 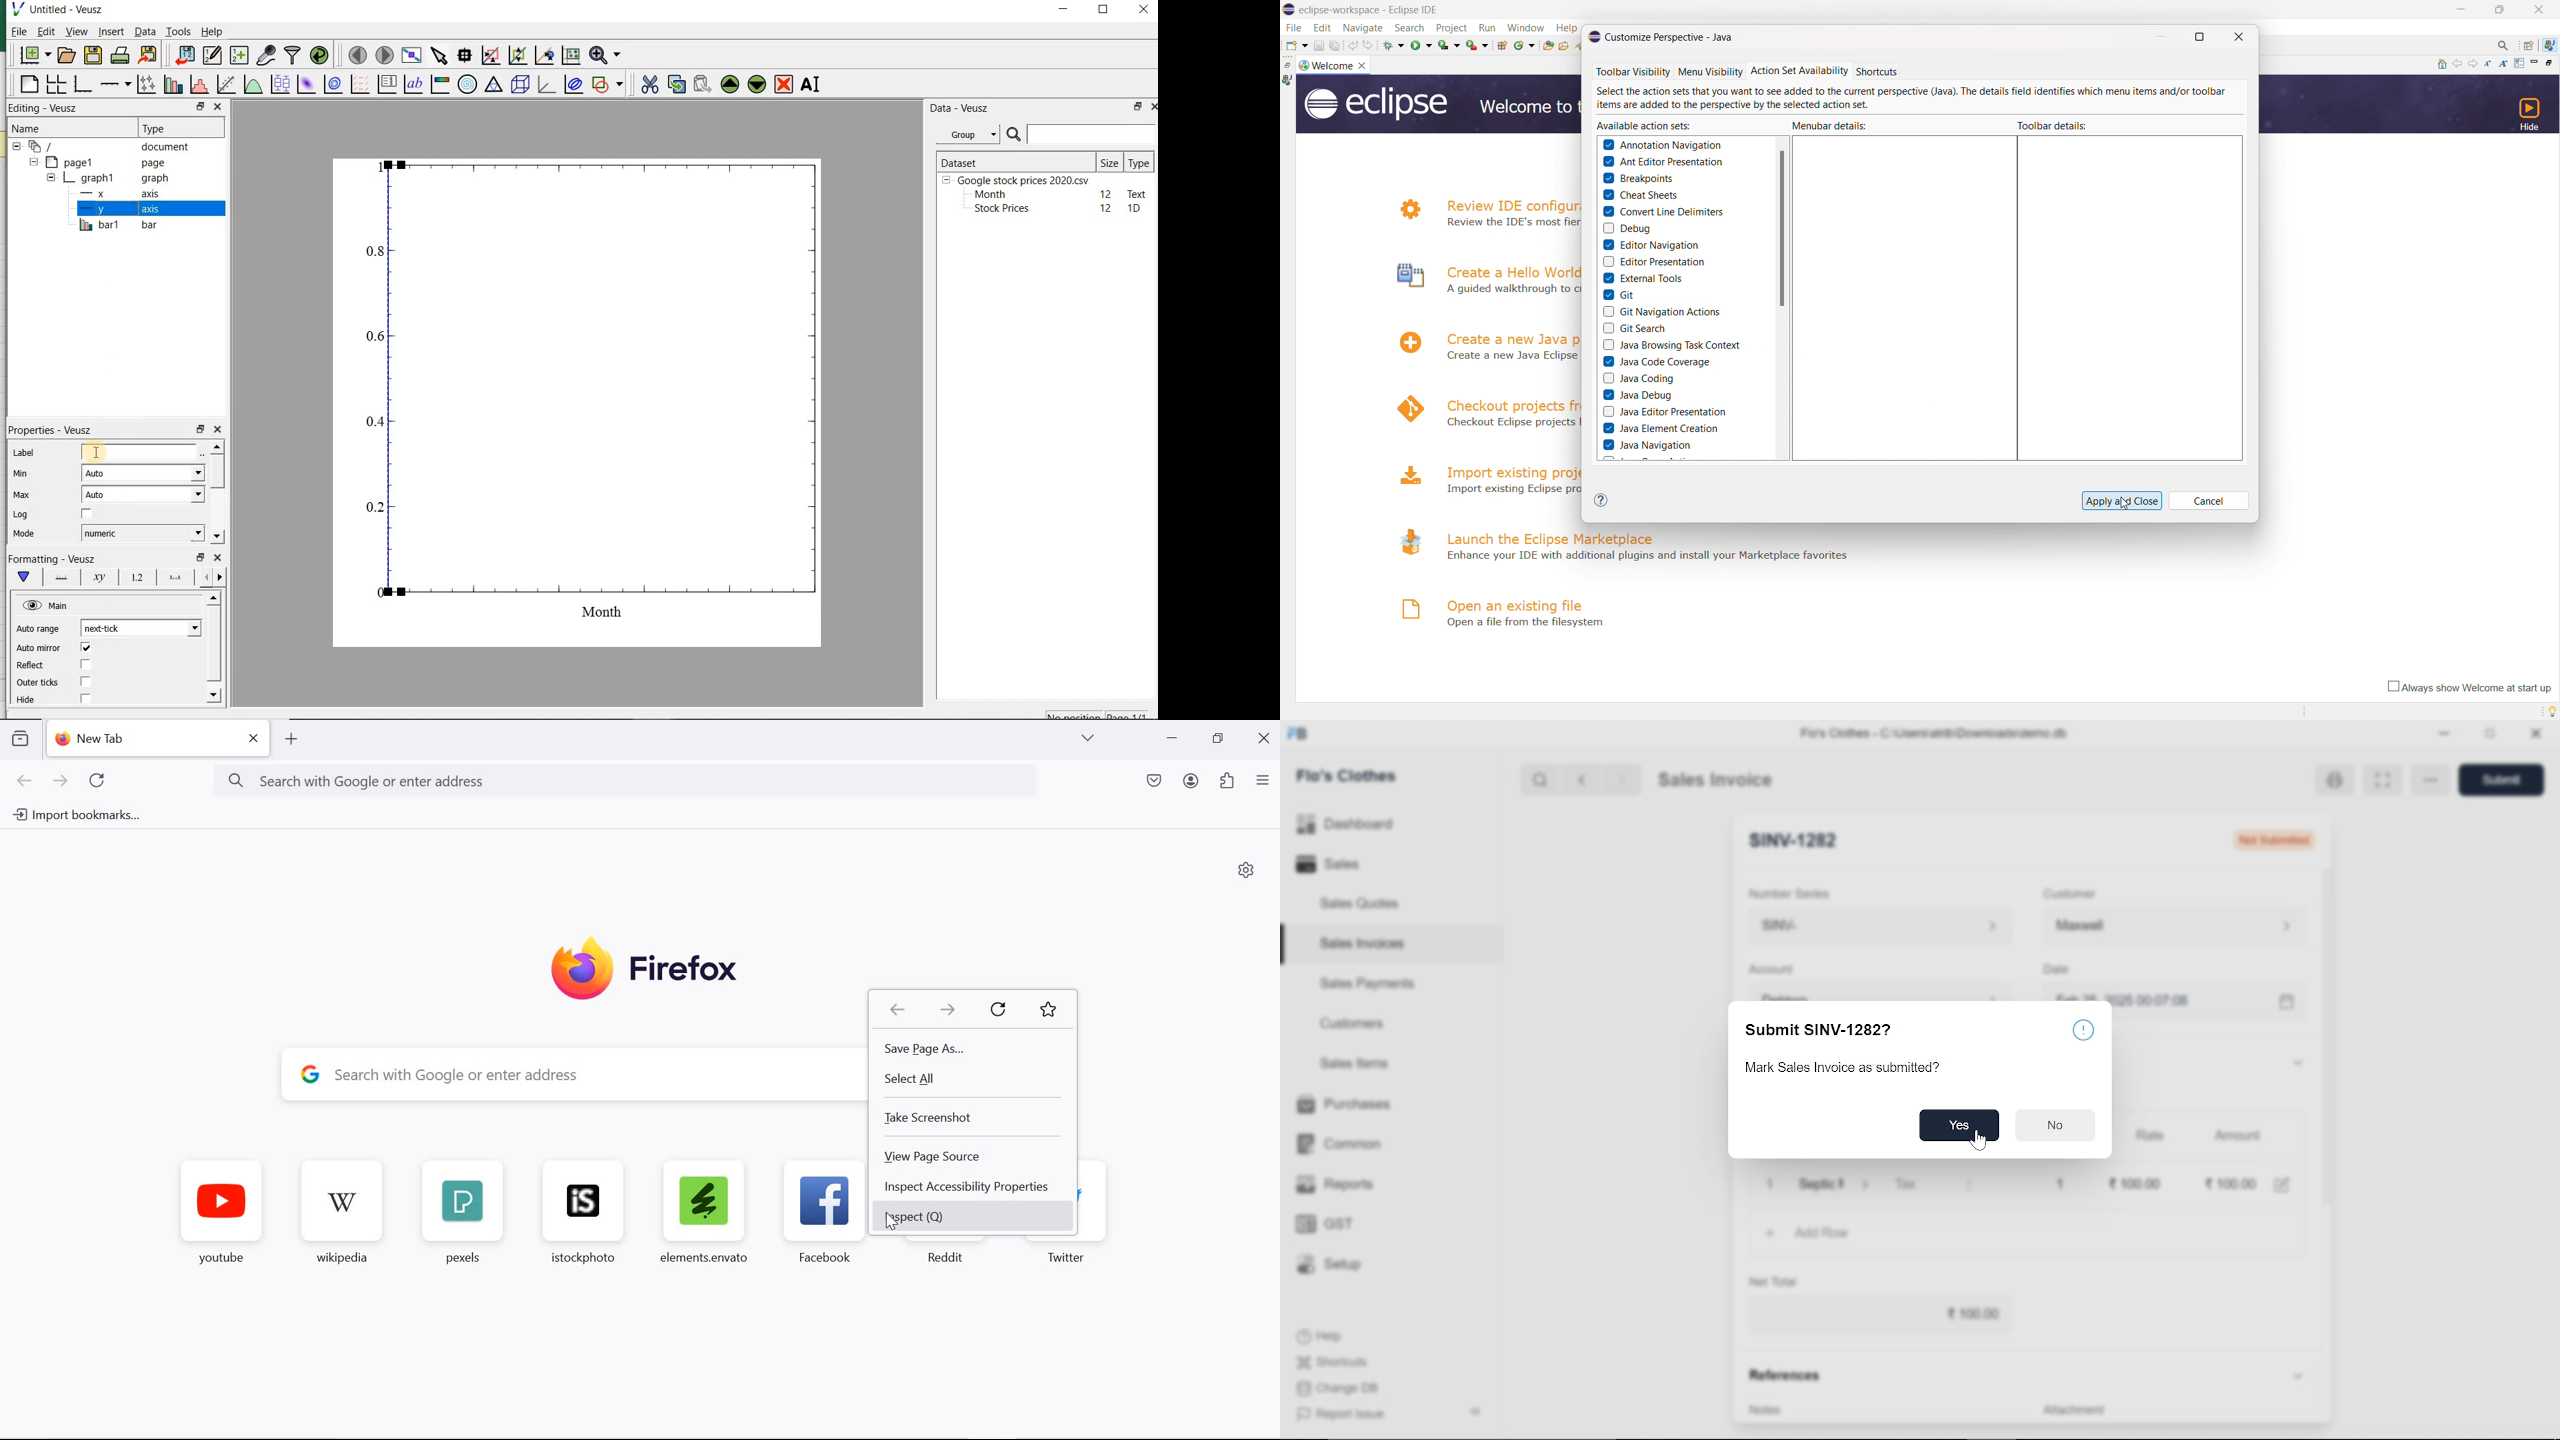 I want to click on graph, so click(x=587, y=399).